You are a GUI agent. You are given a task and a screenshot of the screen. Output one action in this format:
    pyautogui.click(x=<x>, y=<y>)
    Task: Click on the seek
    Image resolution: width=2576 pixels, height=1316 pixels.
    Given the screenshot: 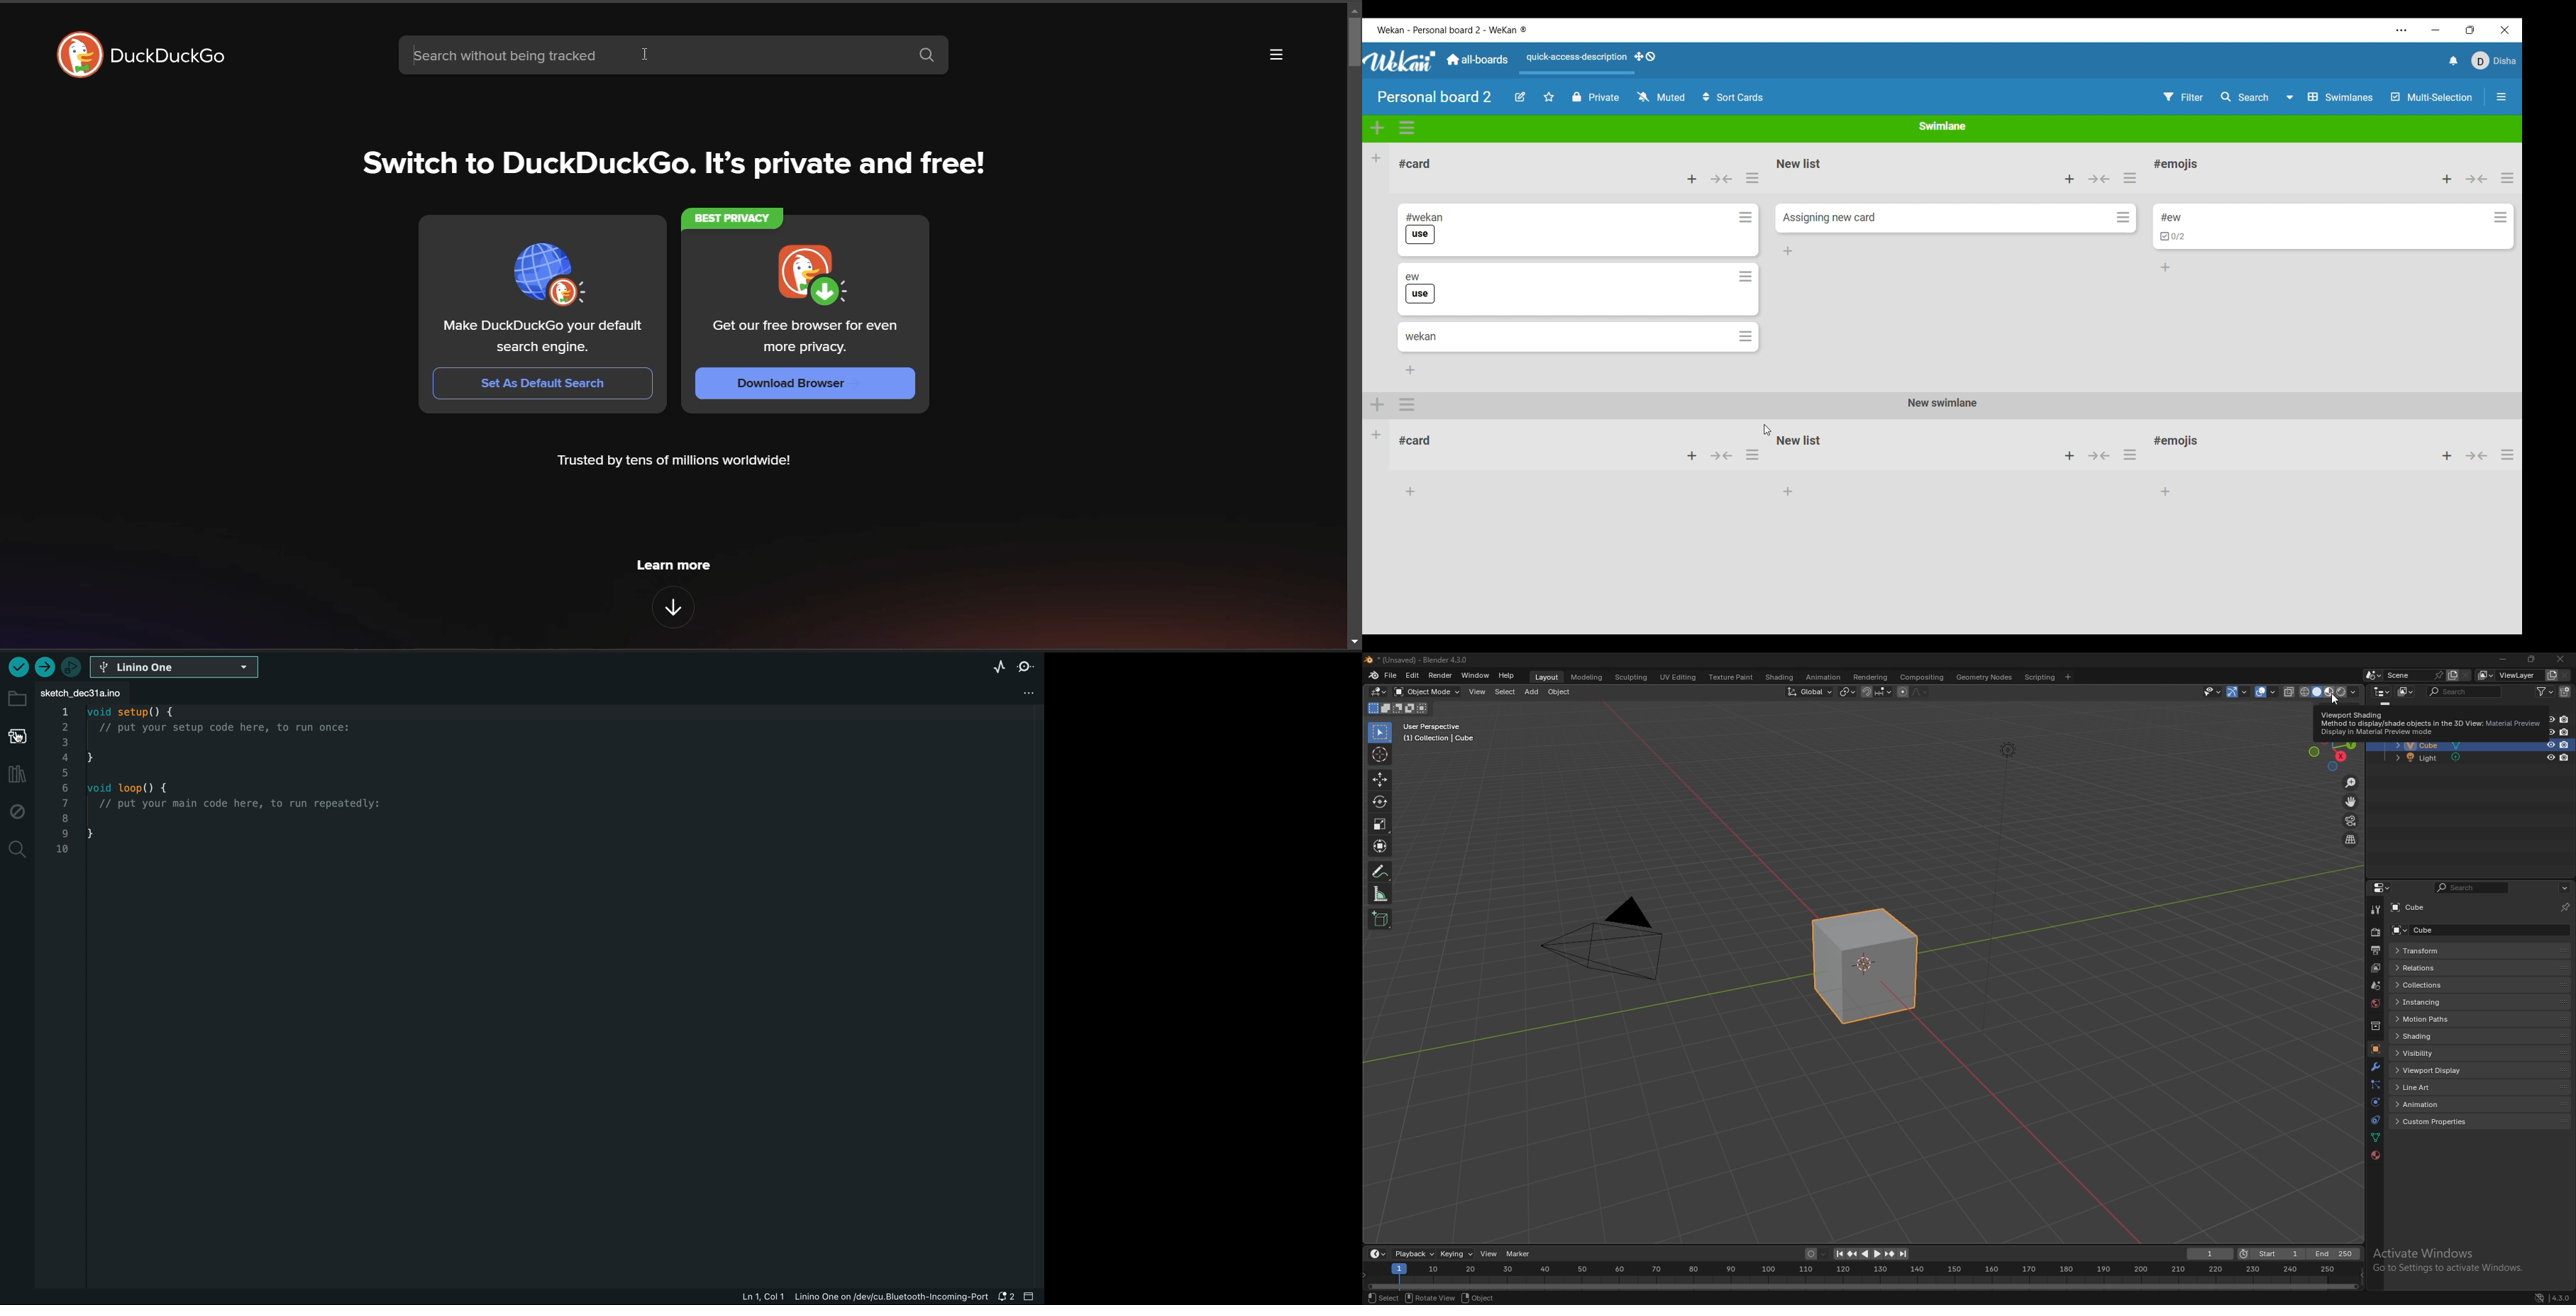 What is the action you would take?
    pyautogui.click(x=1865, y=1278)
    